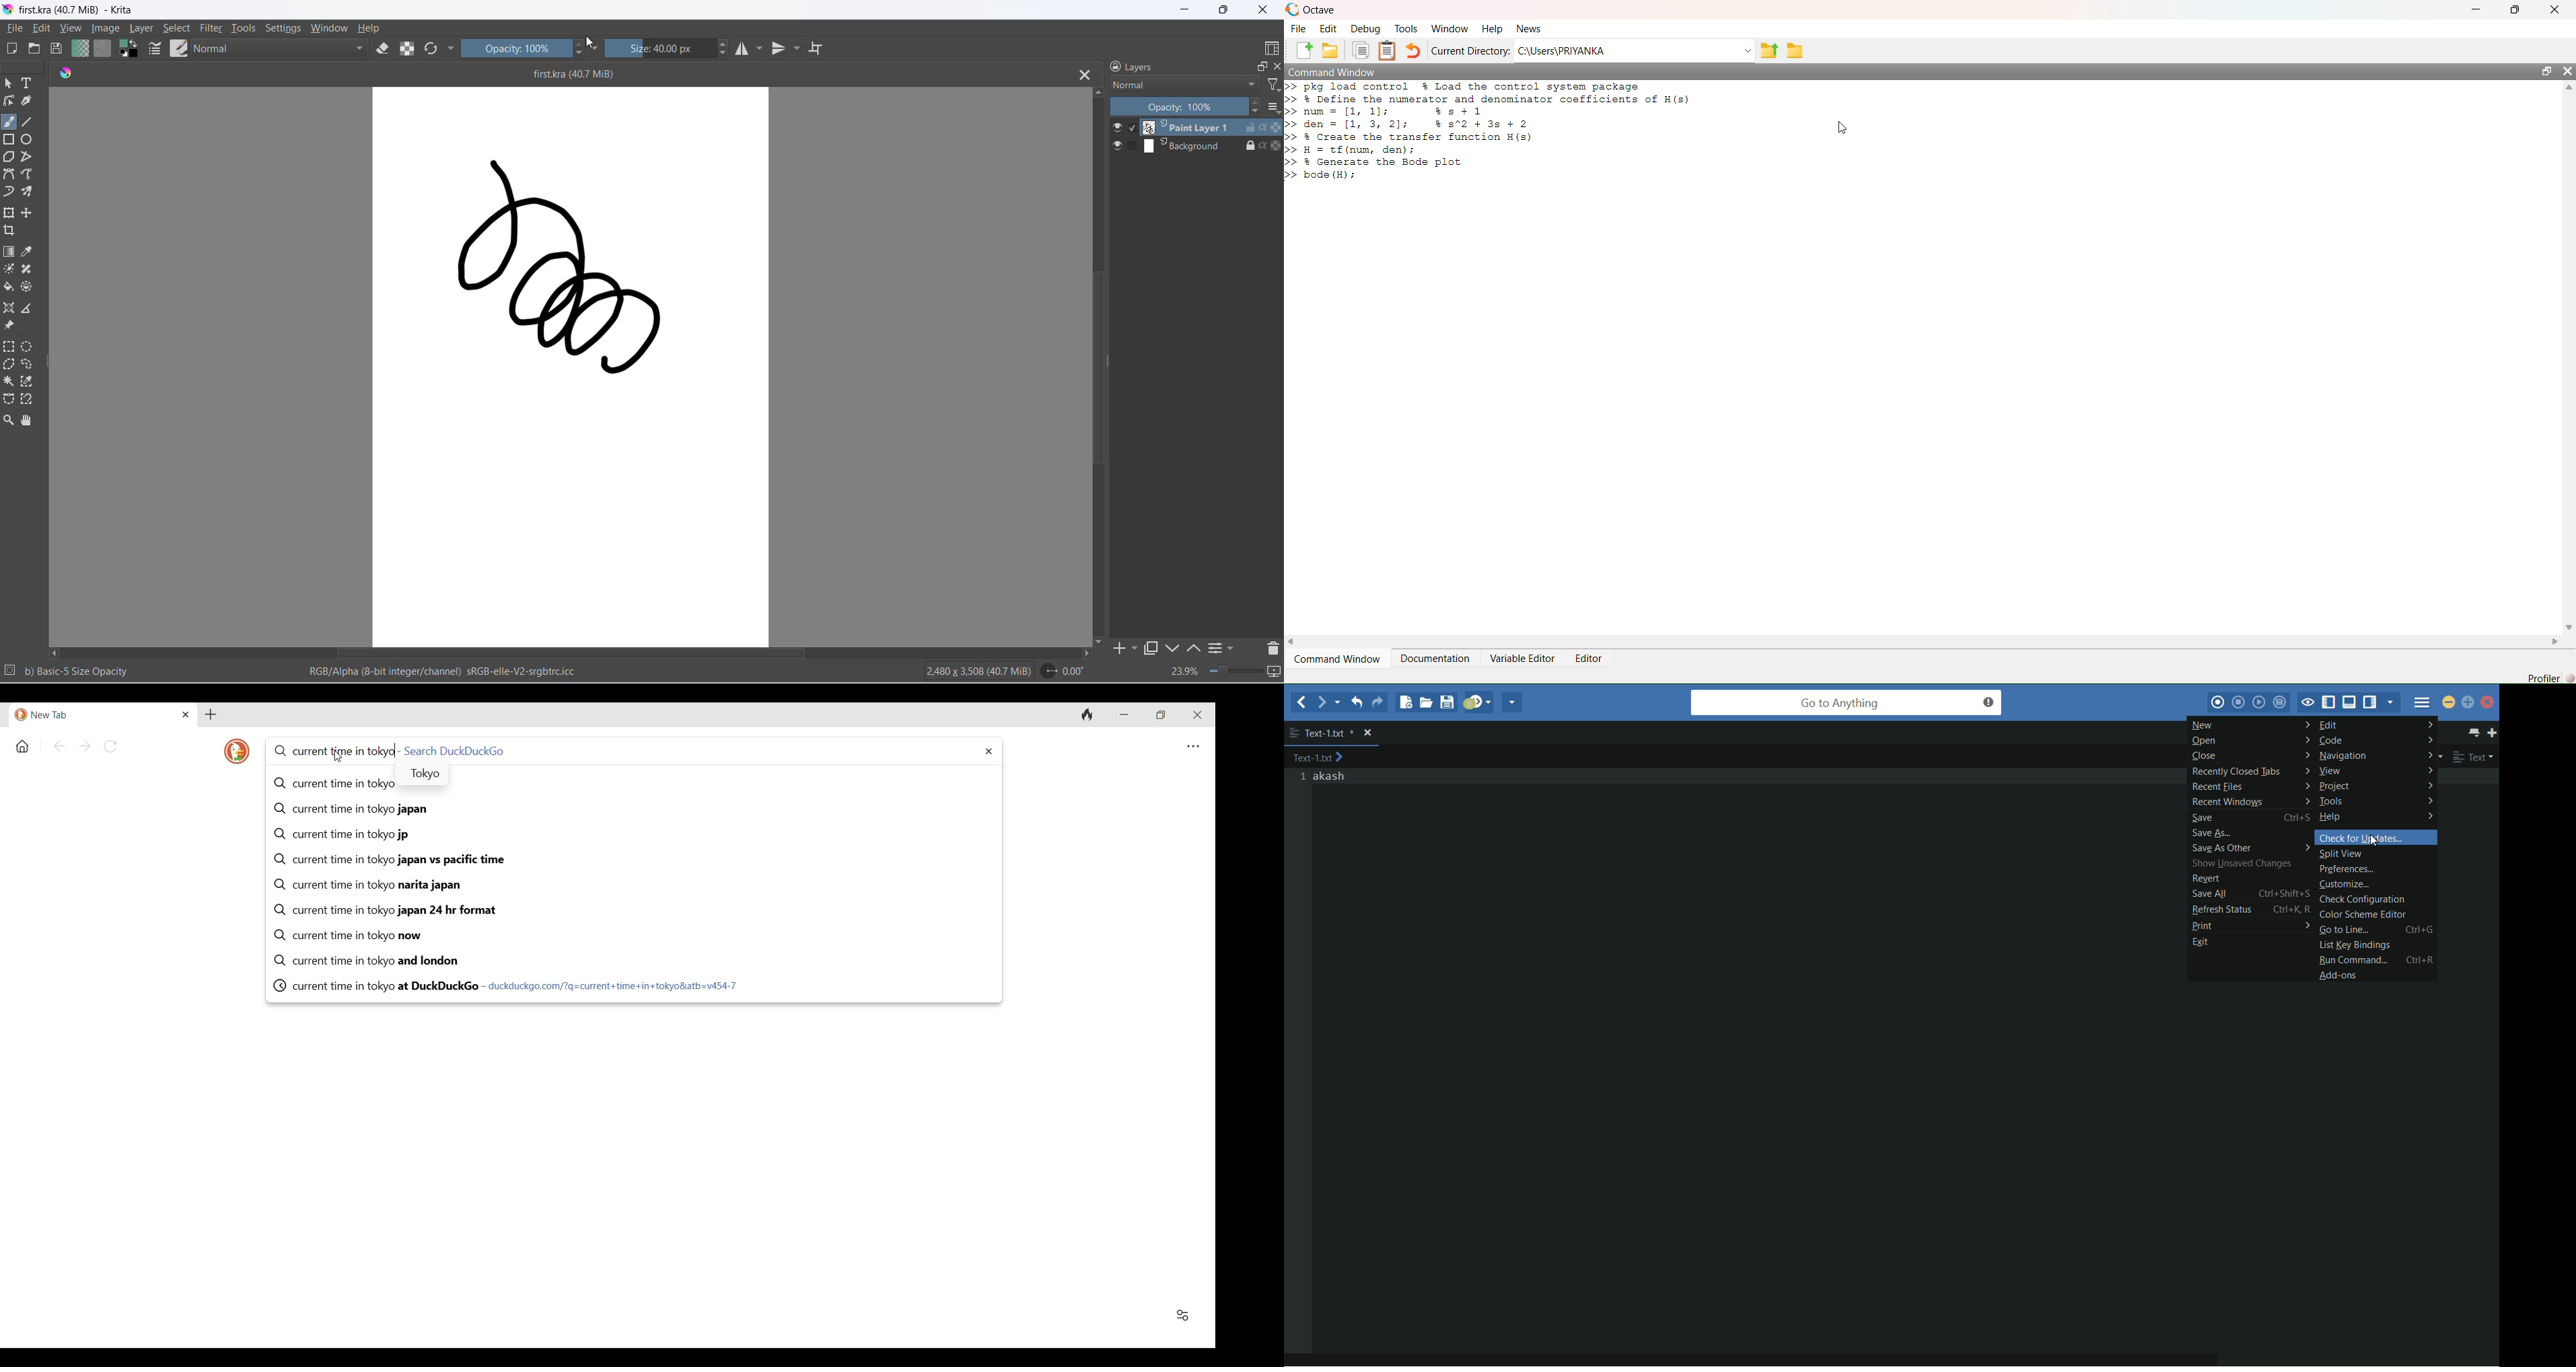 This screenshot has width=2576, height=1372. Describe the element at coordinates (2376, 739) in the screenshot. I see `code` at that location.